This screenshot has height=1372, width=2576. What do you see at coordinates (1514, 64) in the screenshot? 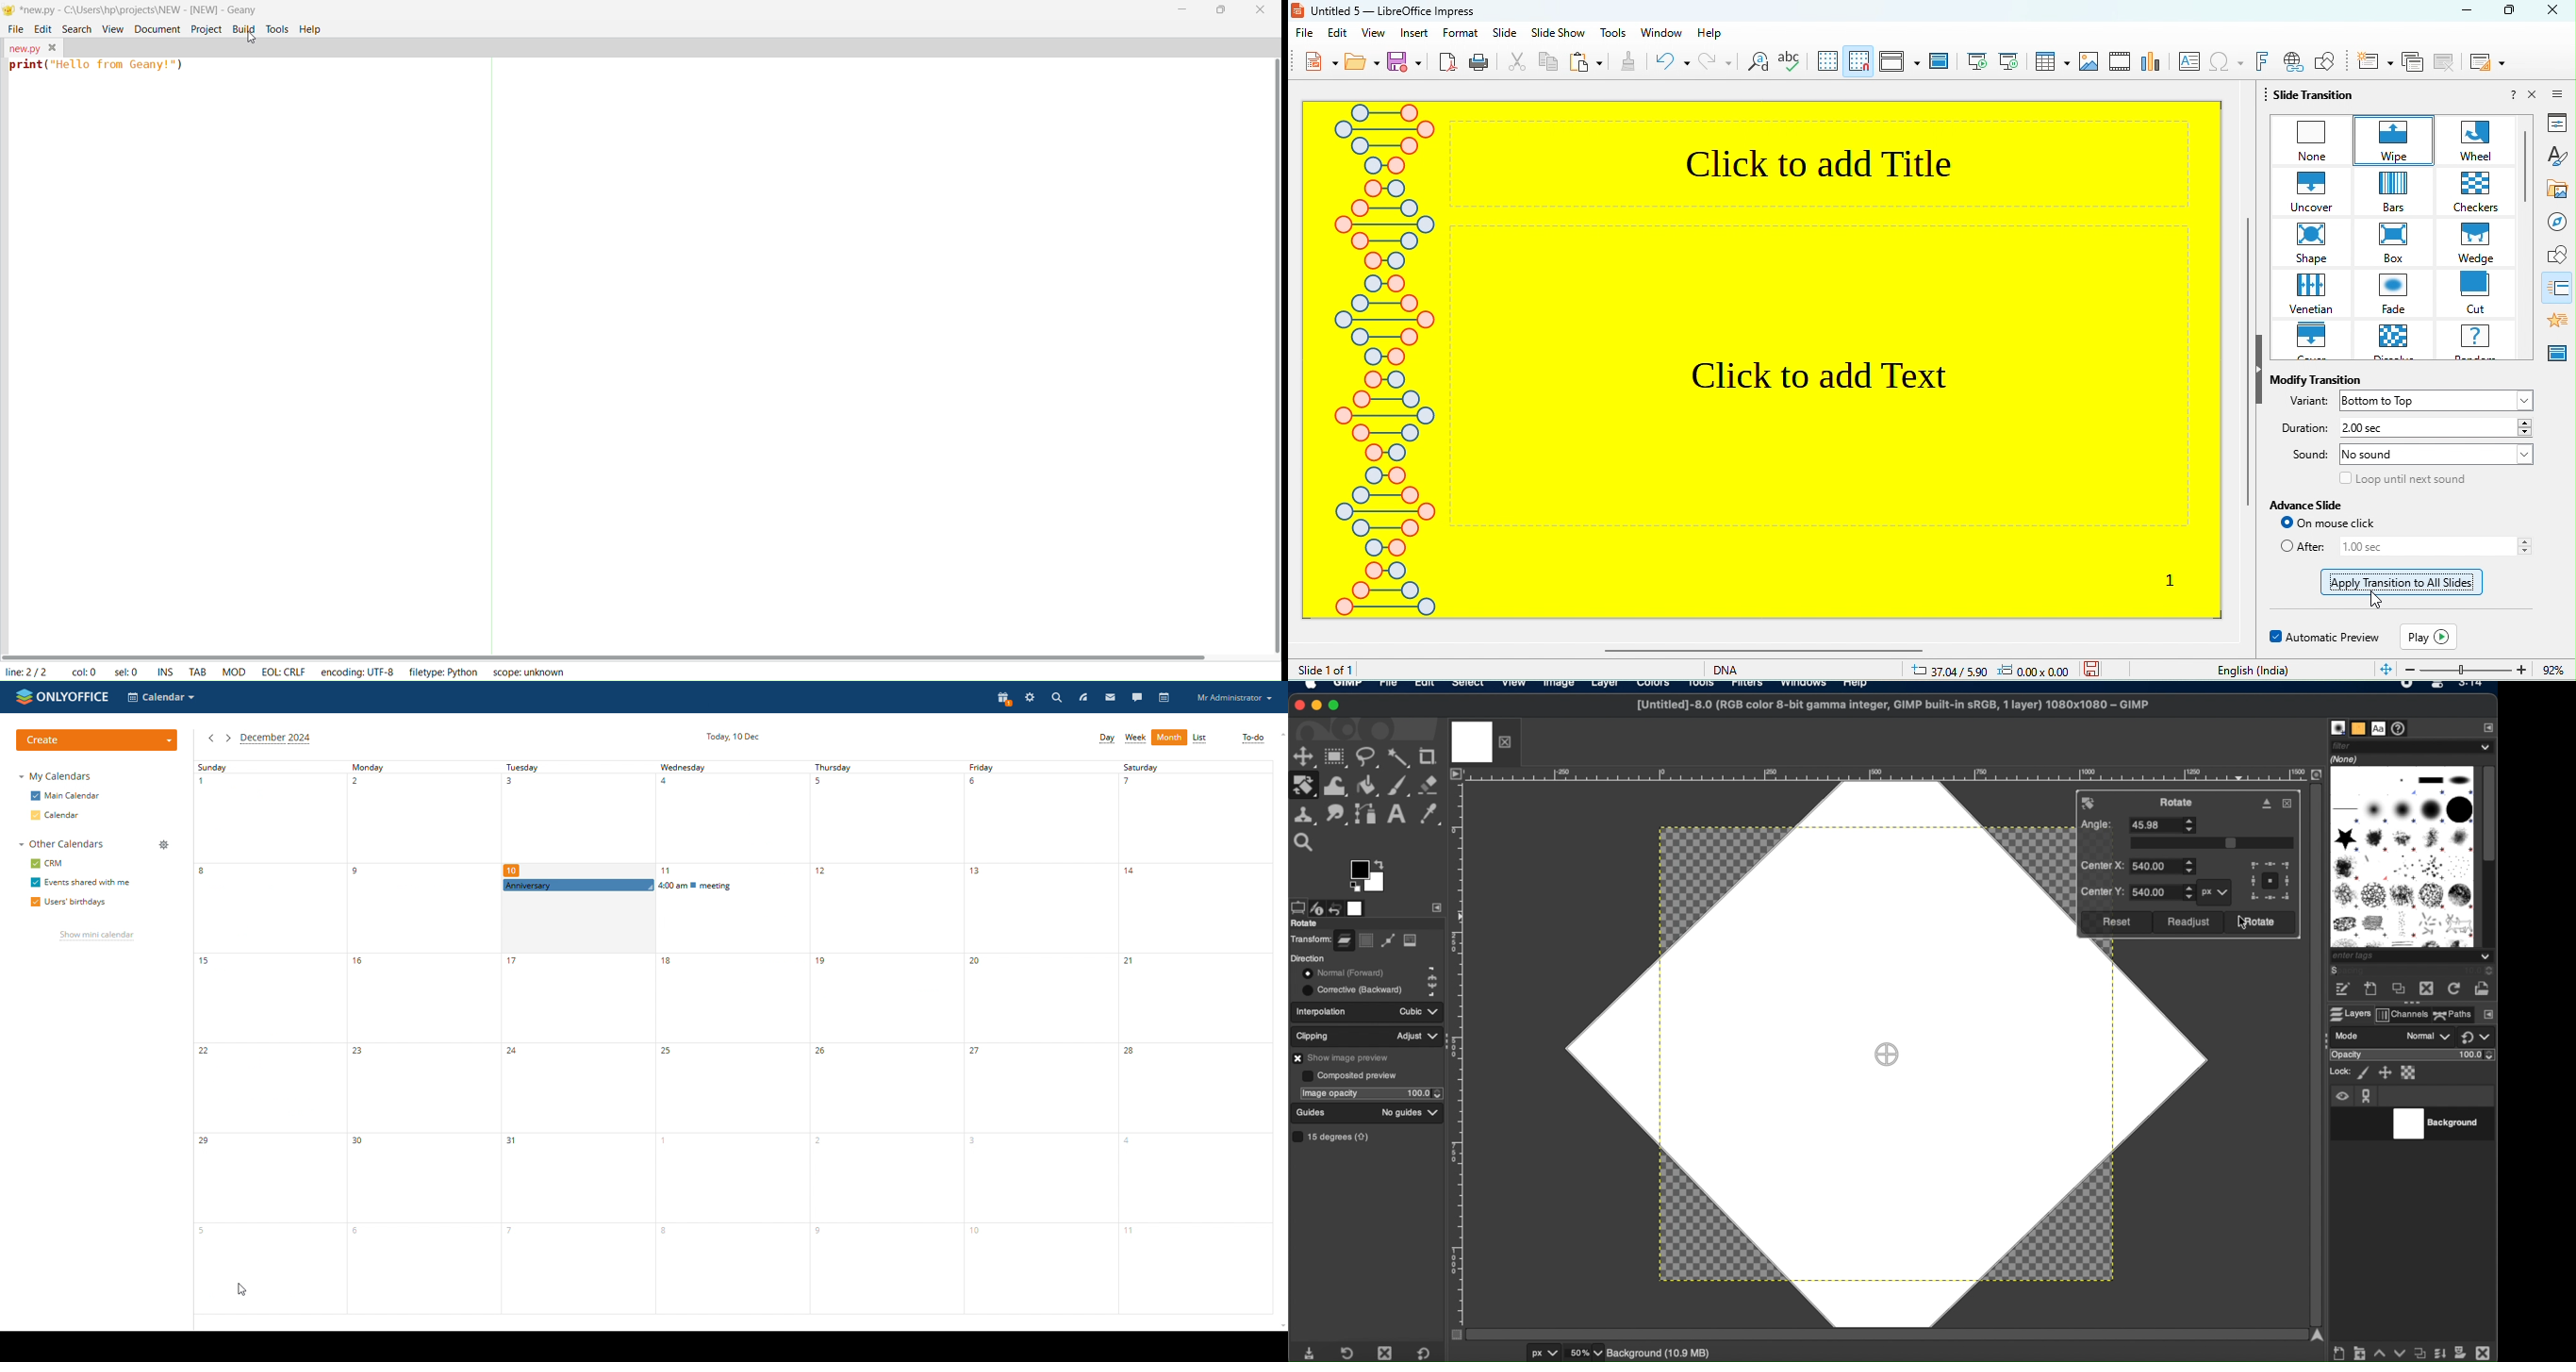
I see `cut` at bounding box center [1514, 64].